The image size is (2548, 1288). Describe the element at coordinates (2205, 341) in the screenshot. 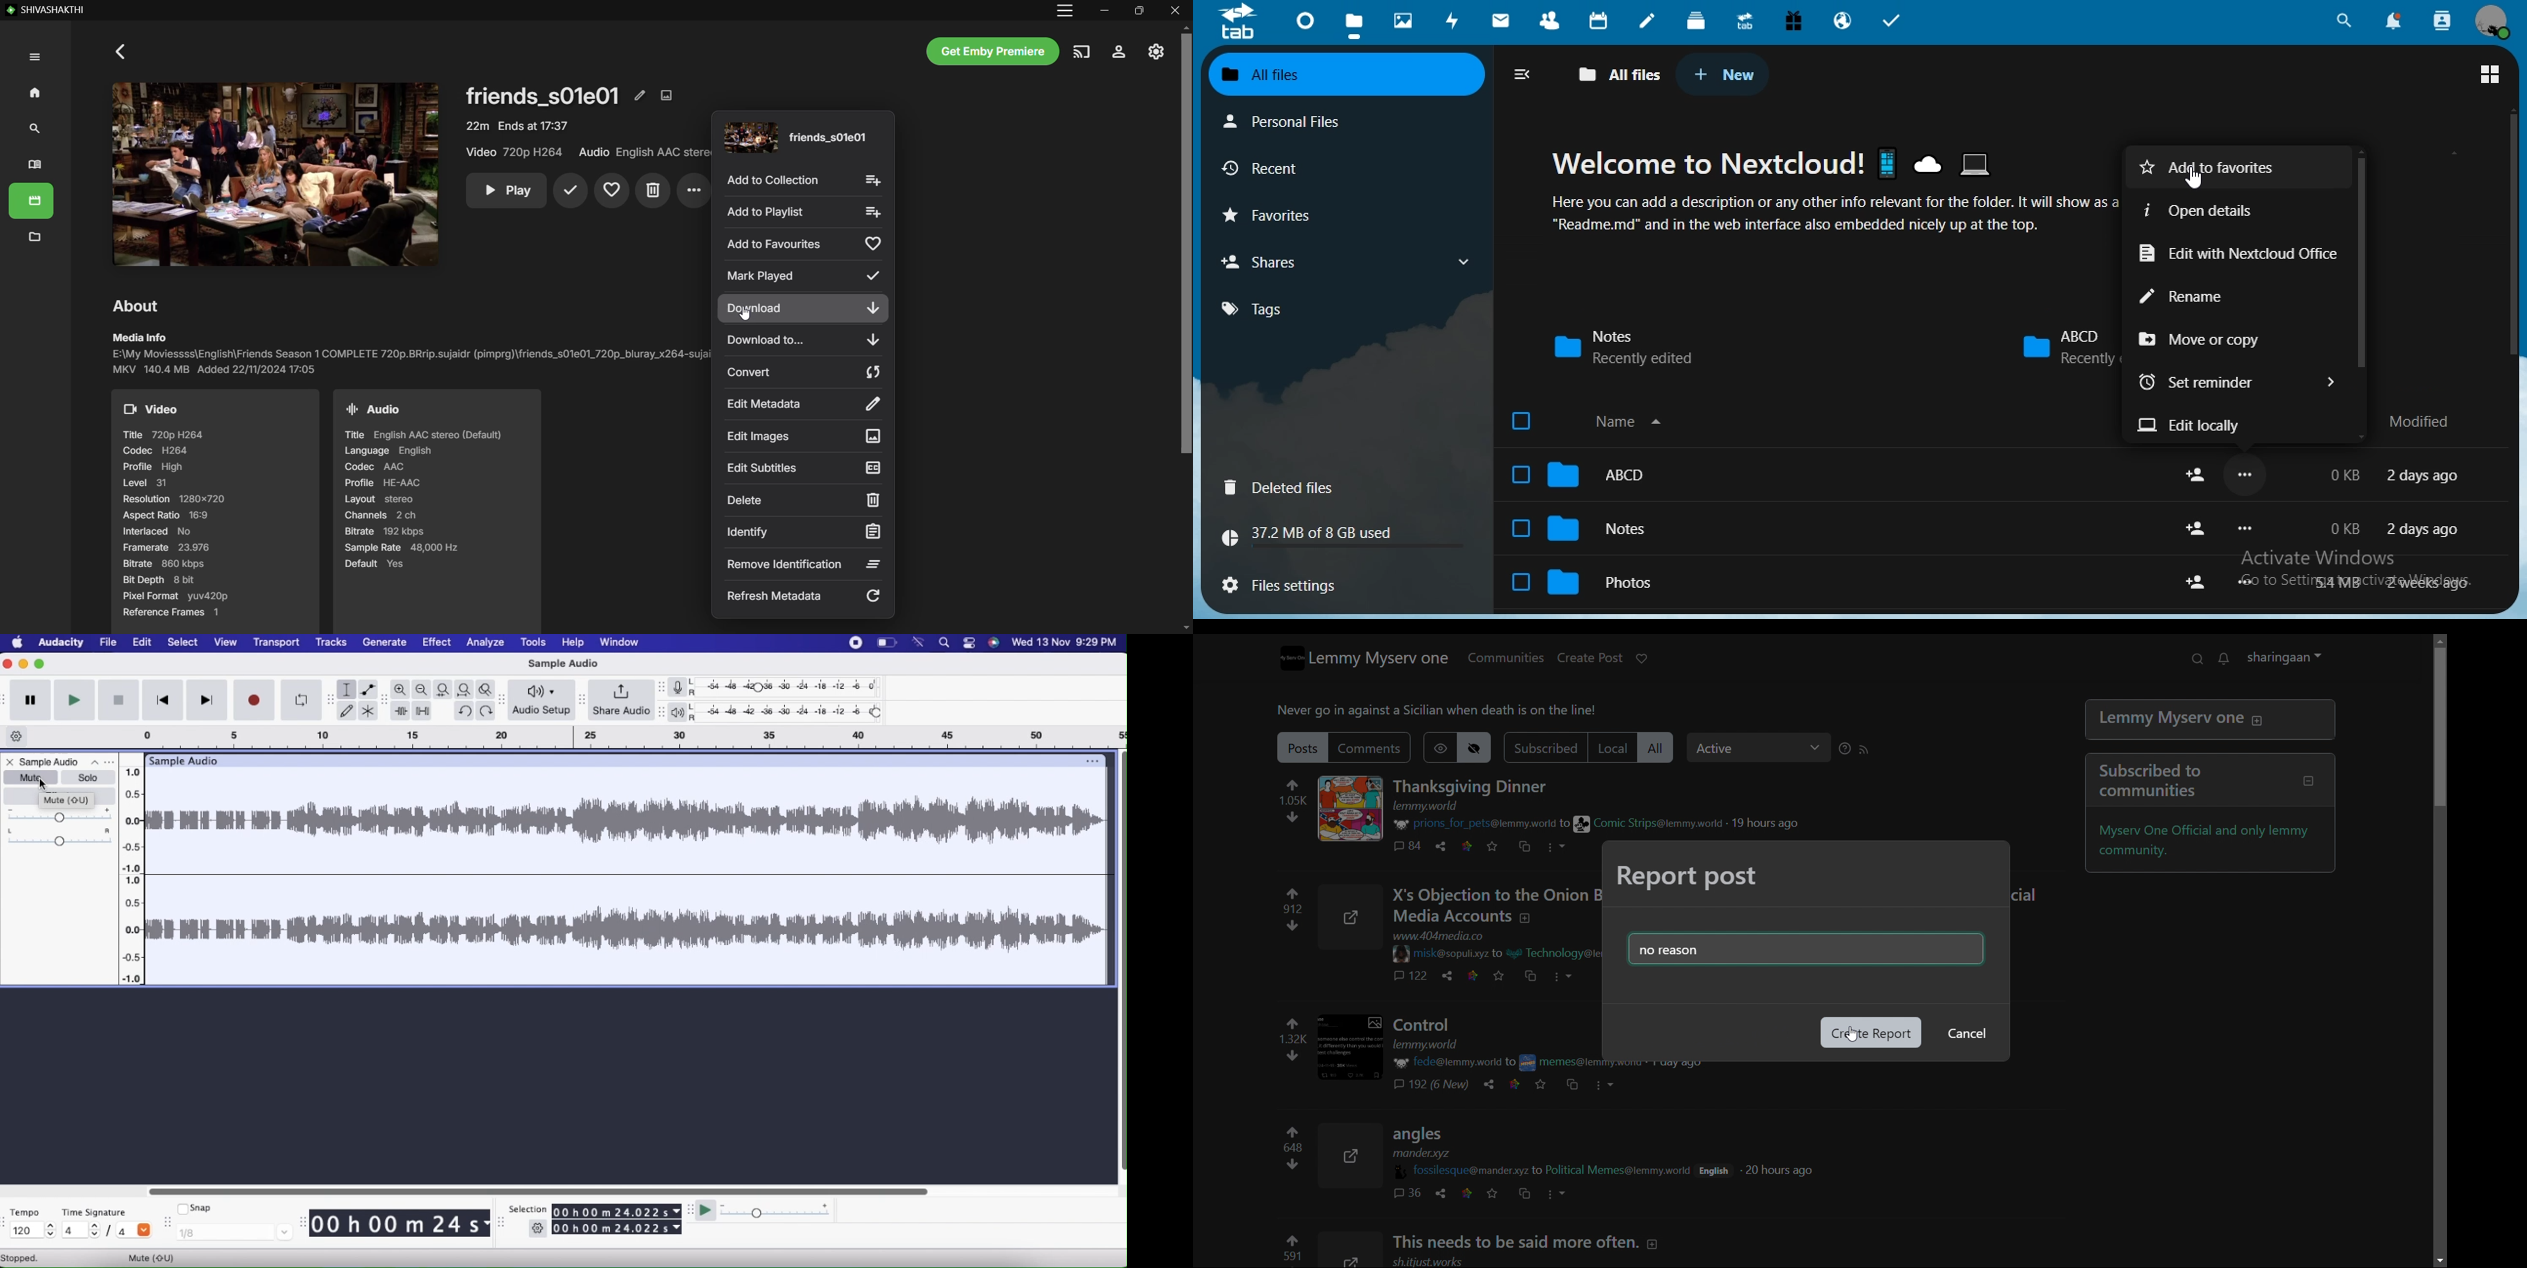

I see `move or copy` at that location.